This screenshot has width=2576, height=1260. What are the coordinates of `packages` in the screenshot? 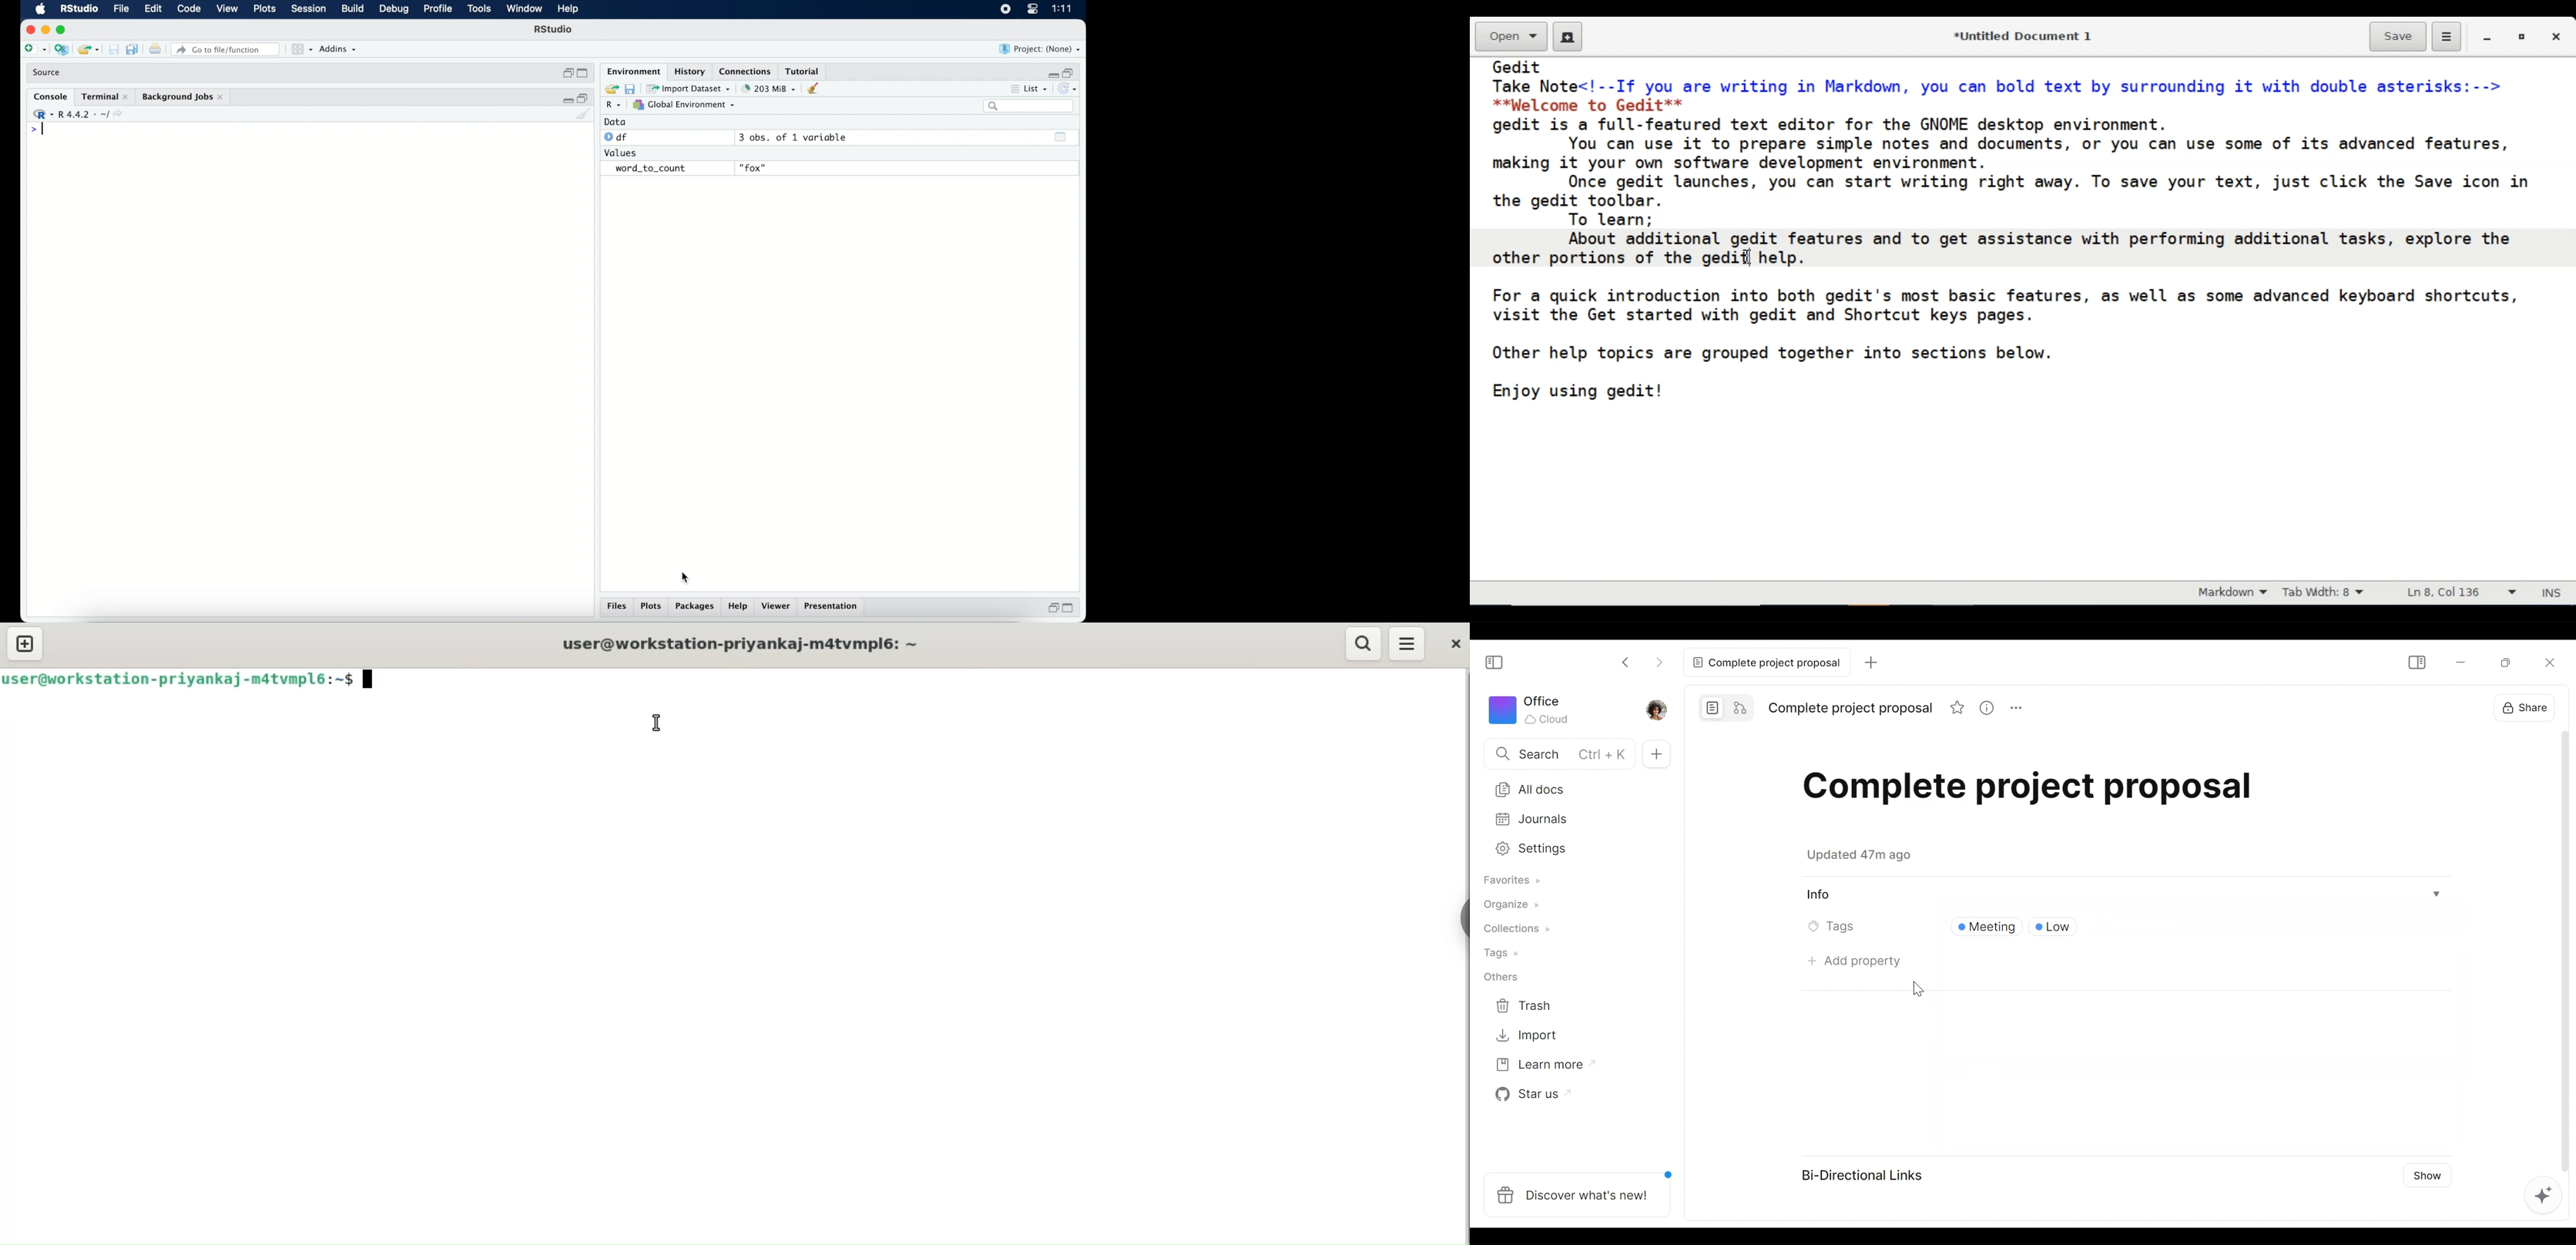 It's located at (695, 607).